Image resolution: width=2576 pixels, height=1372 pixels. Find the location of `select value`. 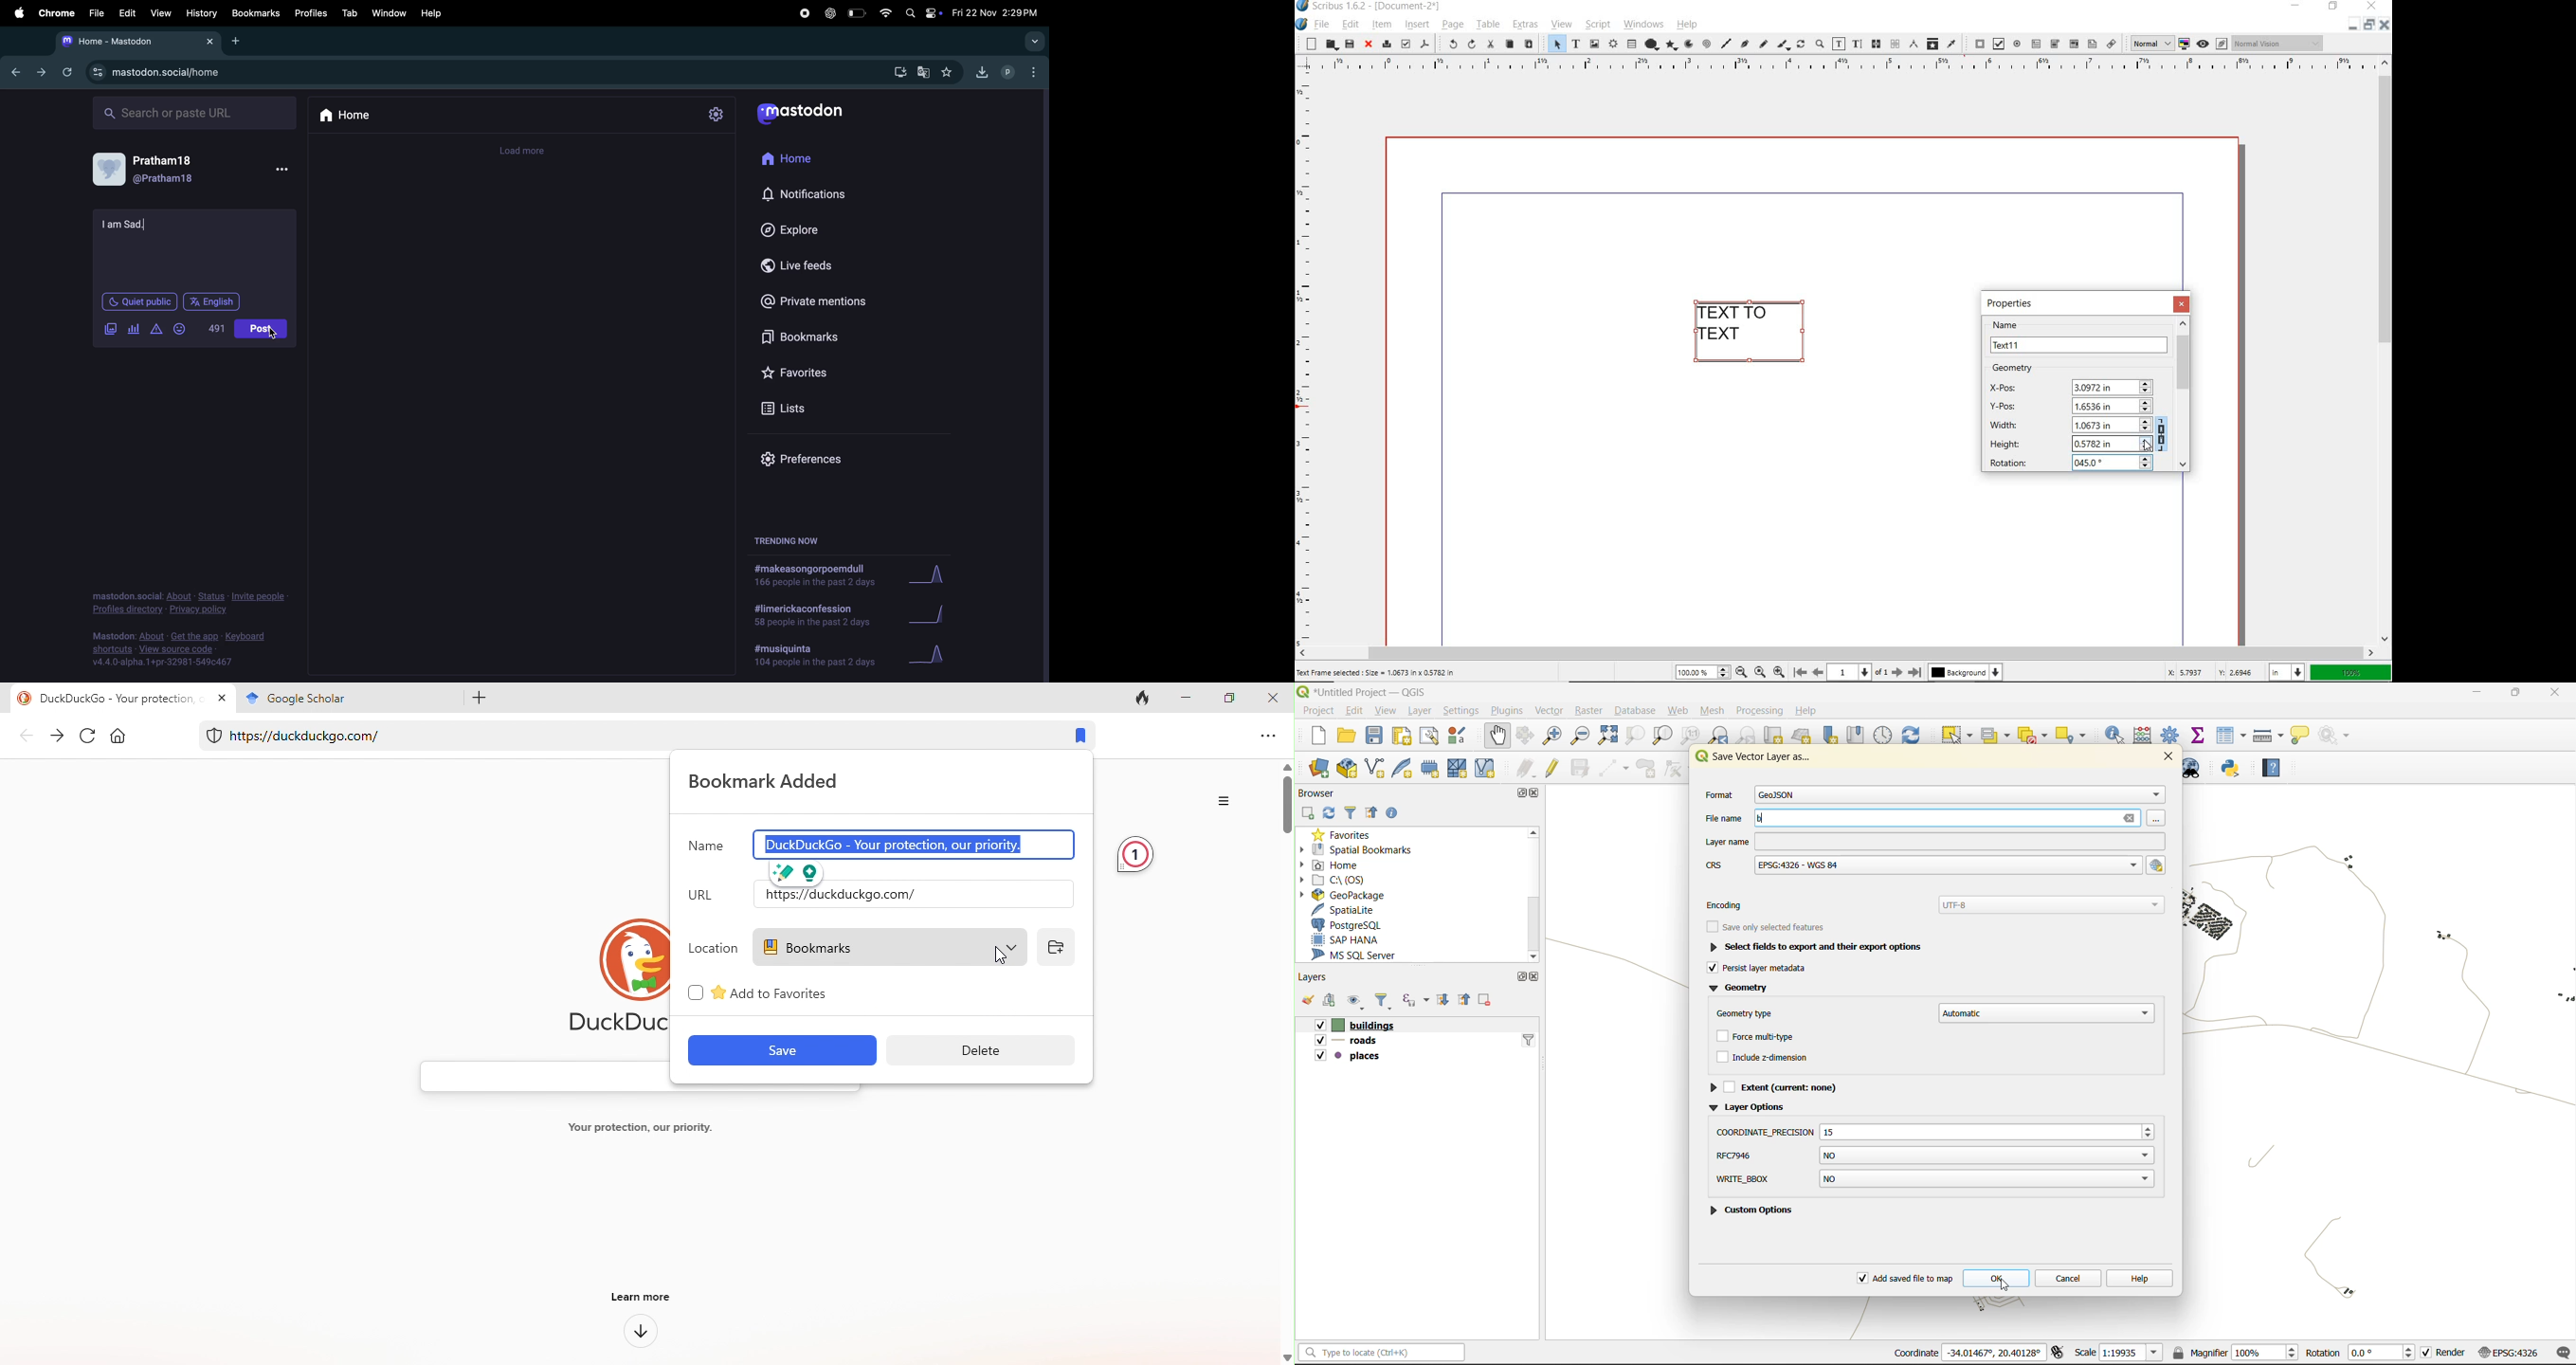

select value is located at coordinates (1997, 735).